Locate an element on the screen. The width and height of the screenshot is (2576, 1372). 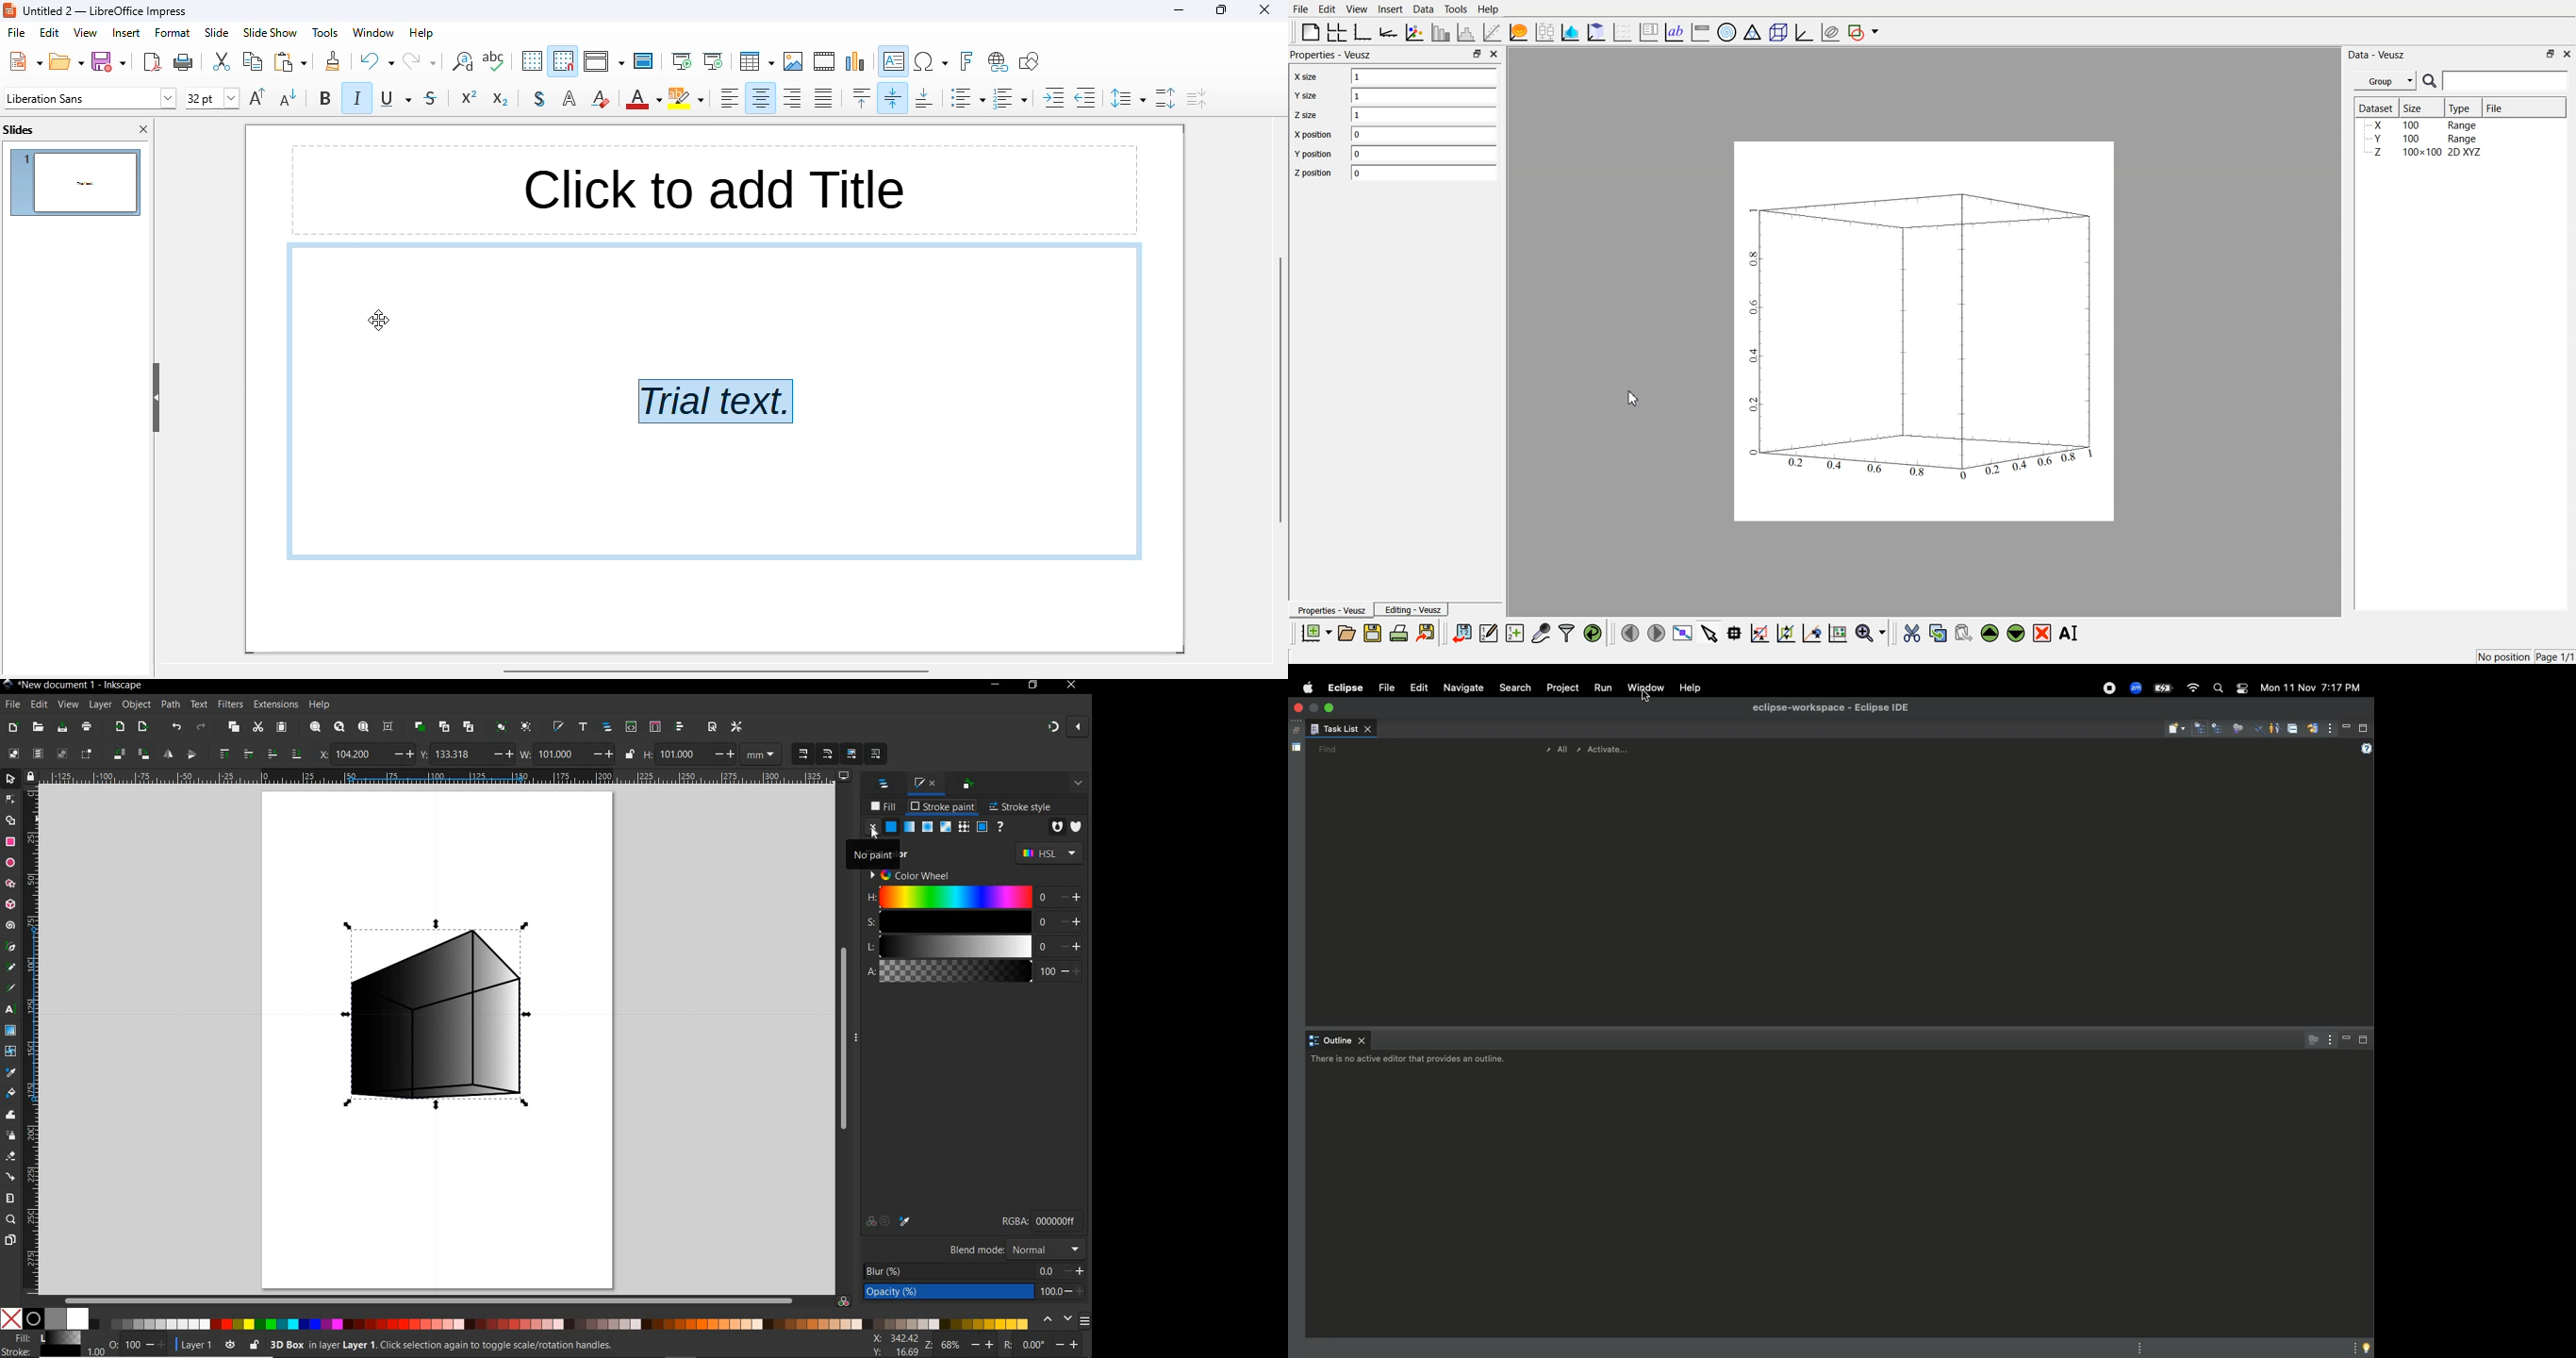
BLEND MODE is located at coordinates (978, 1248).